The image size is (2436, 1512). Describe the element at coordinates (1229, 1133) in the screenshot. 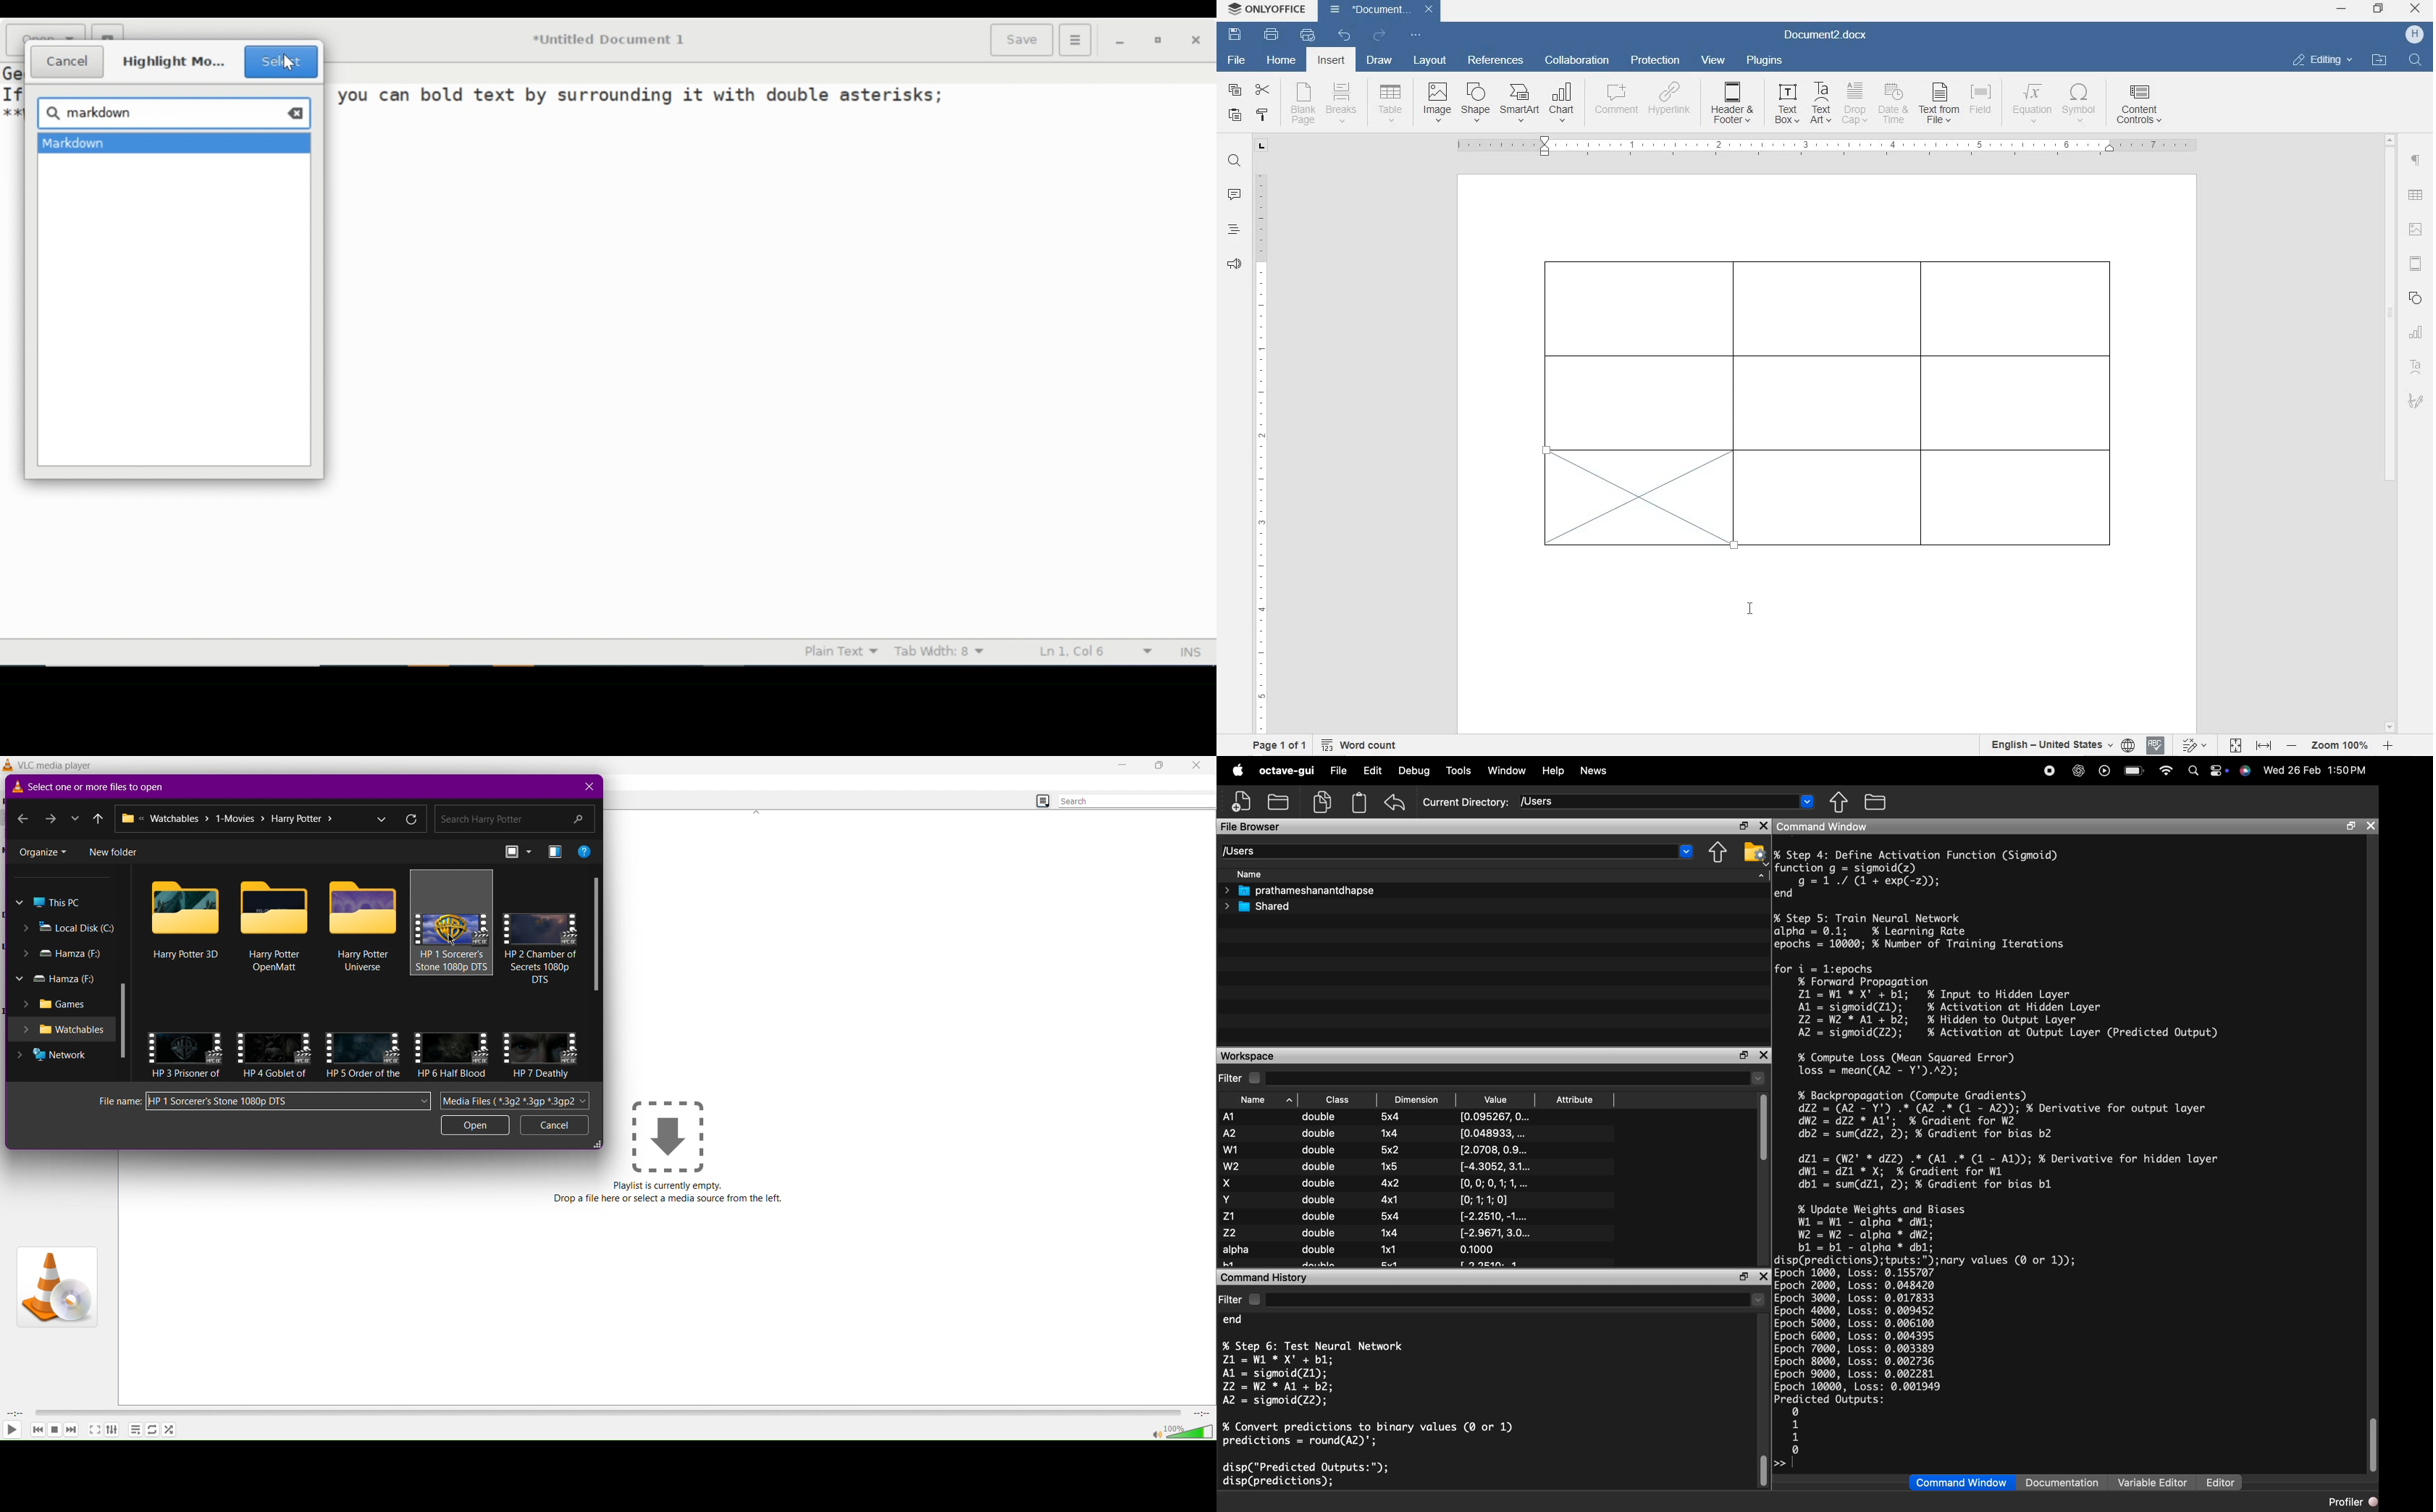

I see `A2` at that location.